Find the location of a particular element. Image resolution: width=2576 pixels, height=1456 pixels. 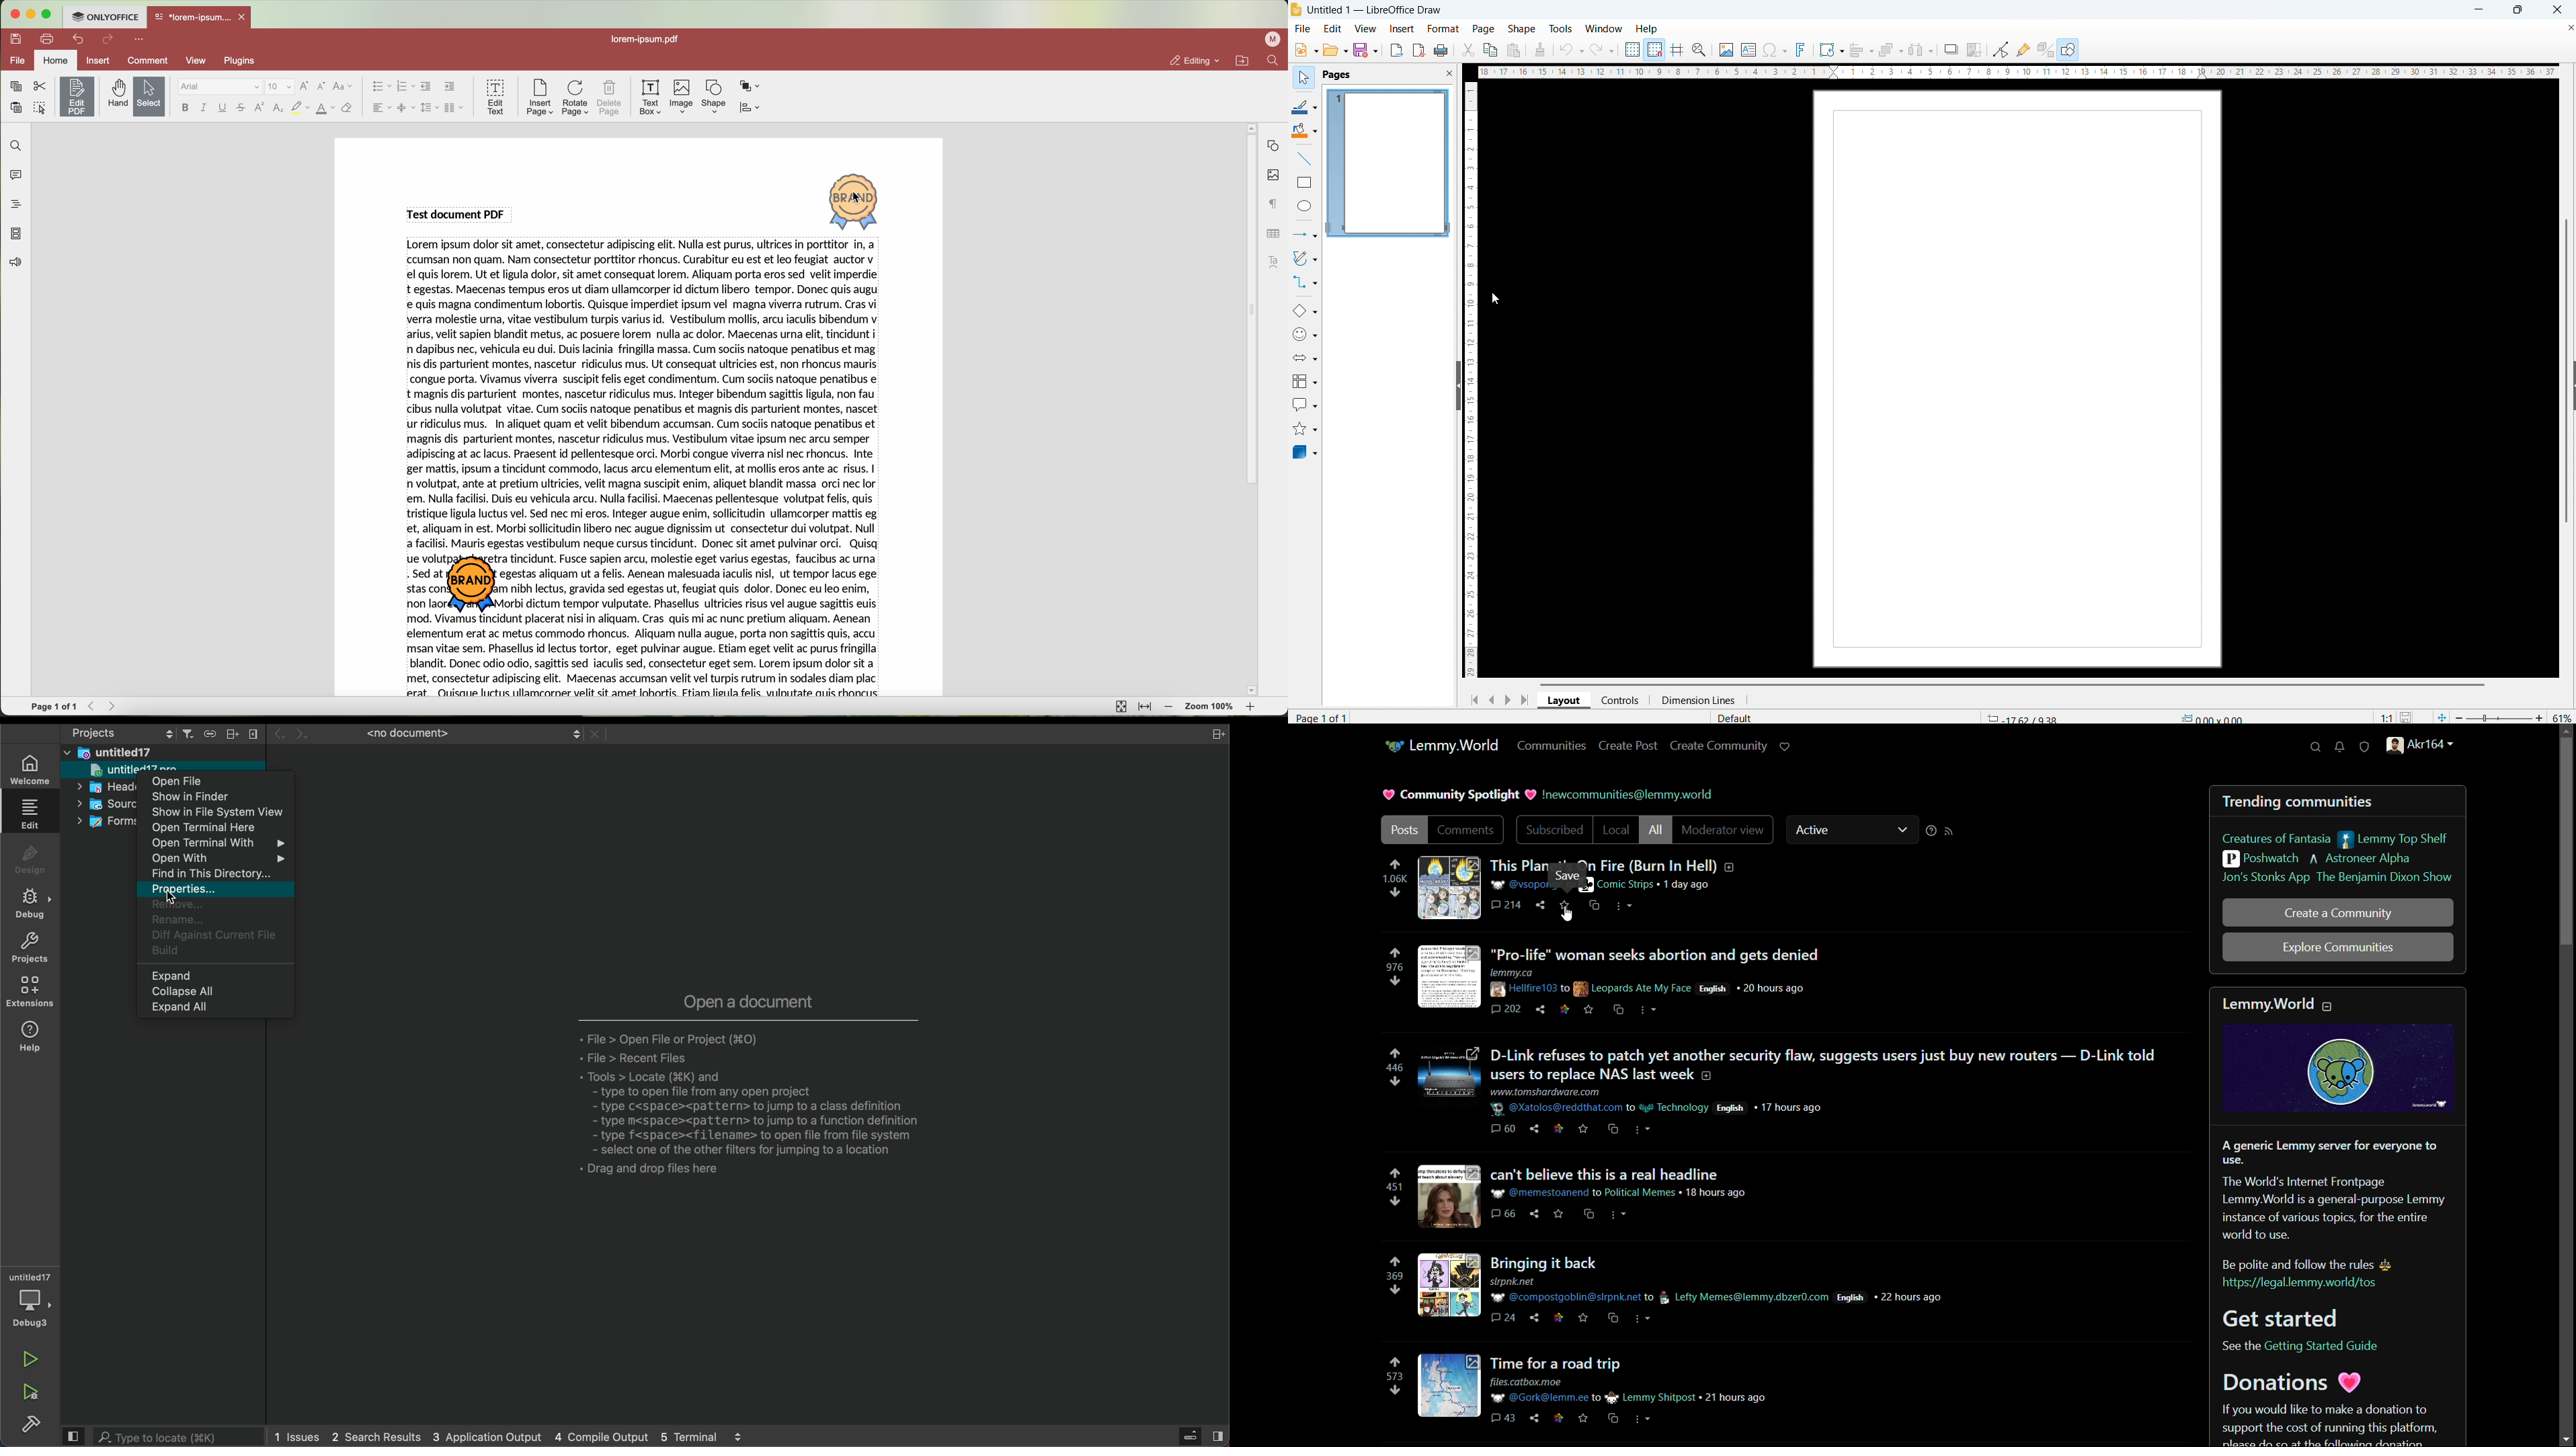

minimize is located at coordinates (30, 14).